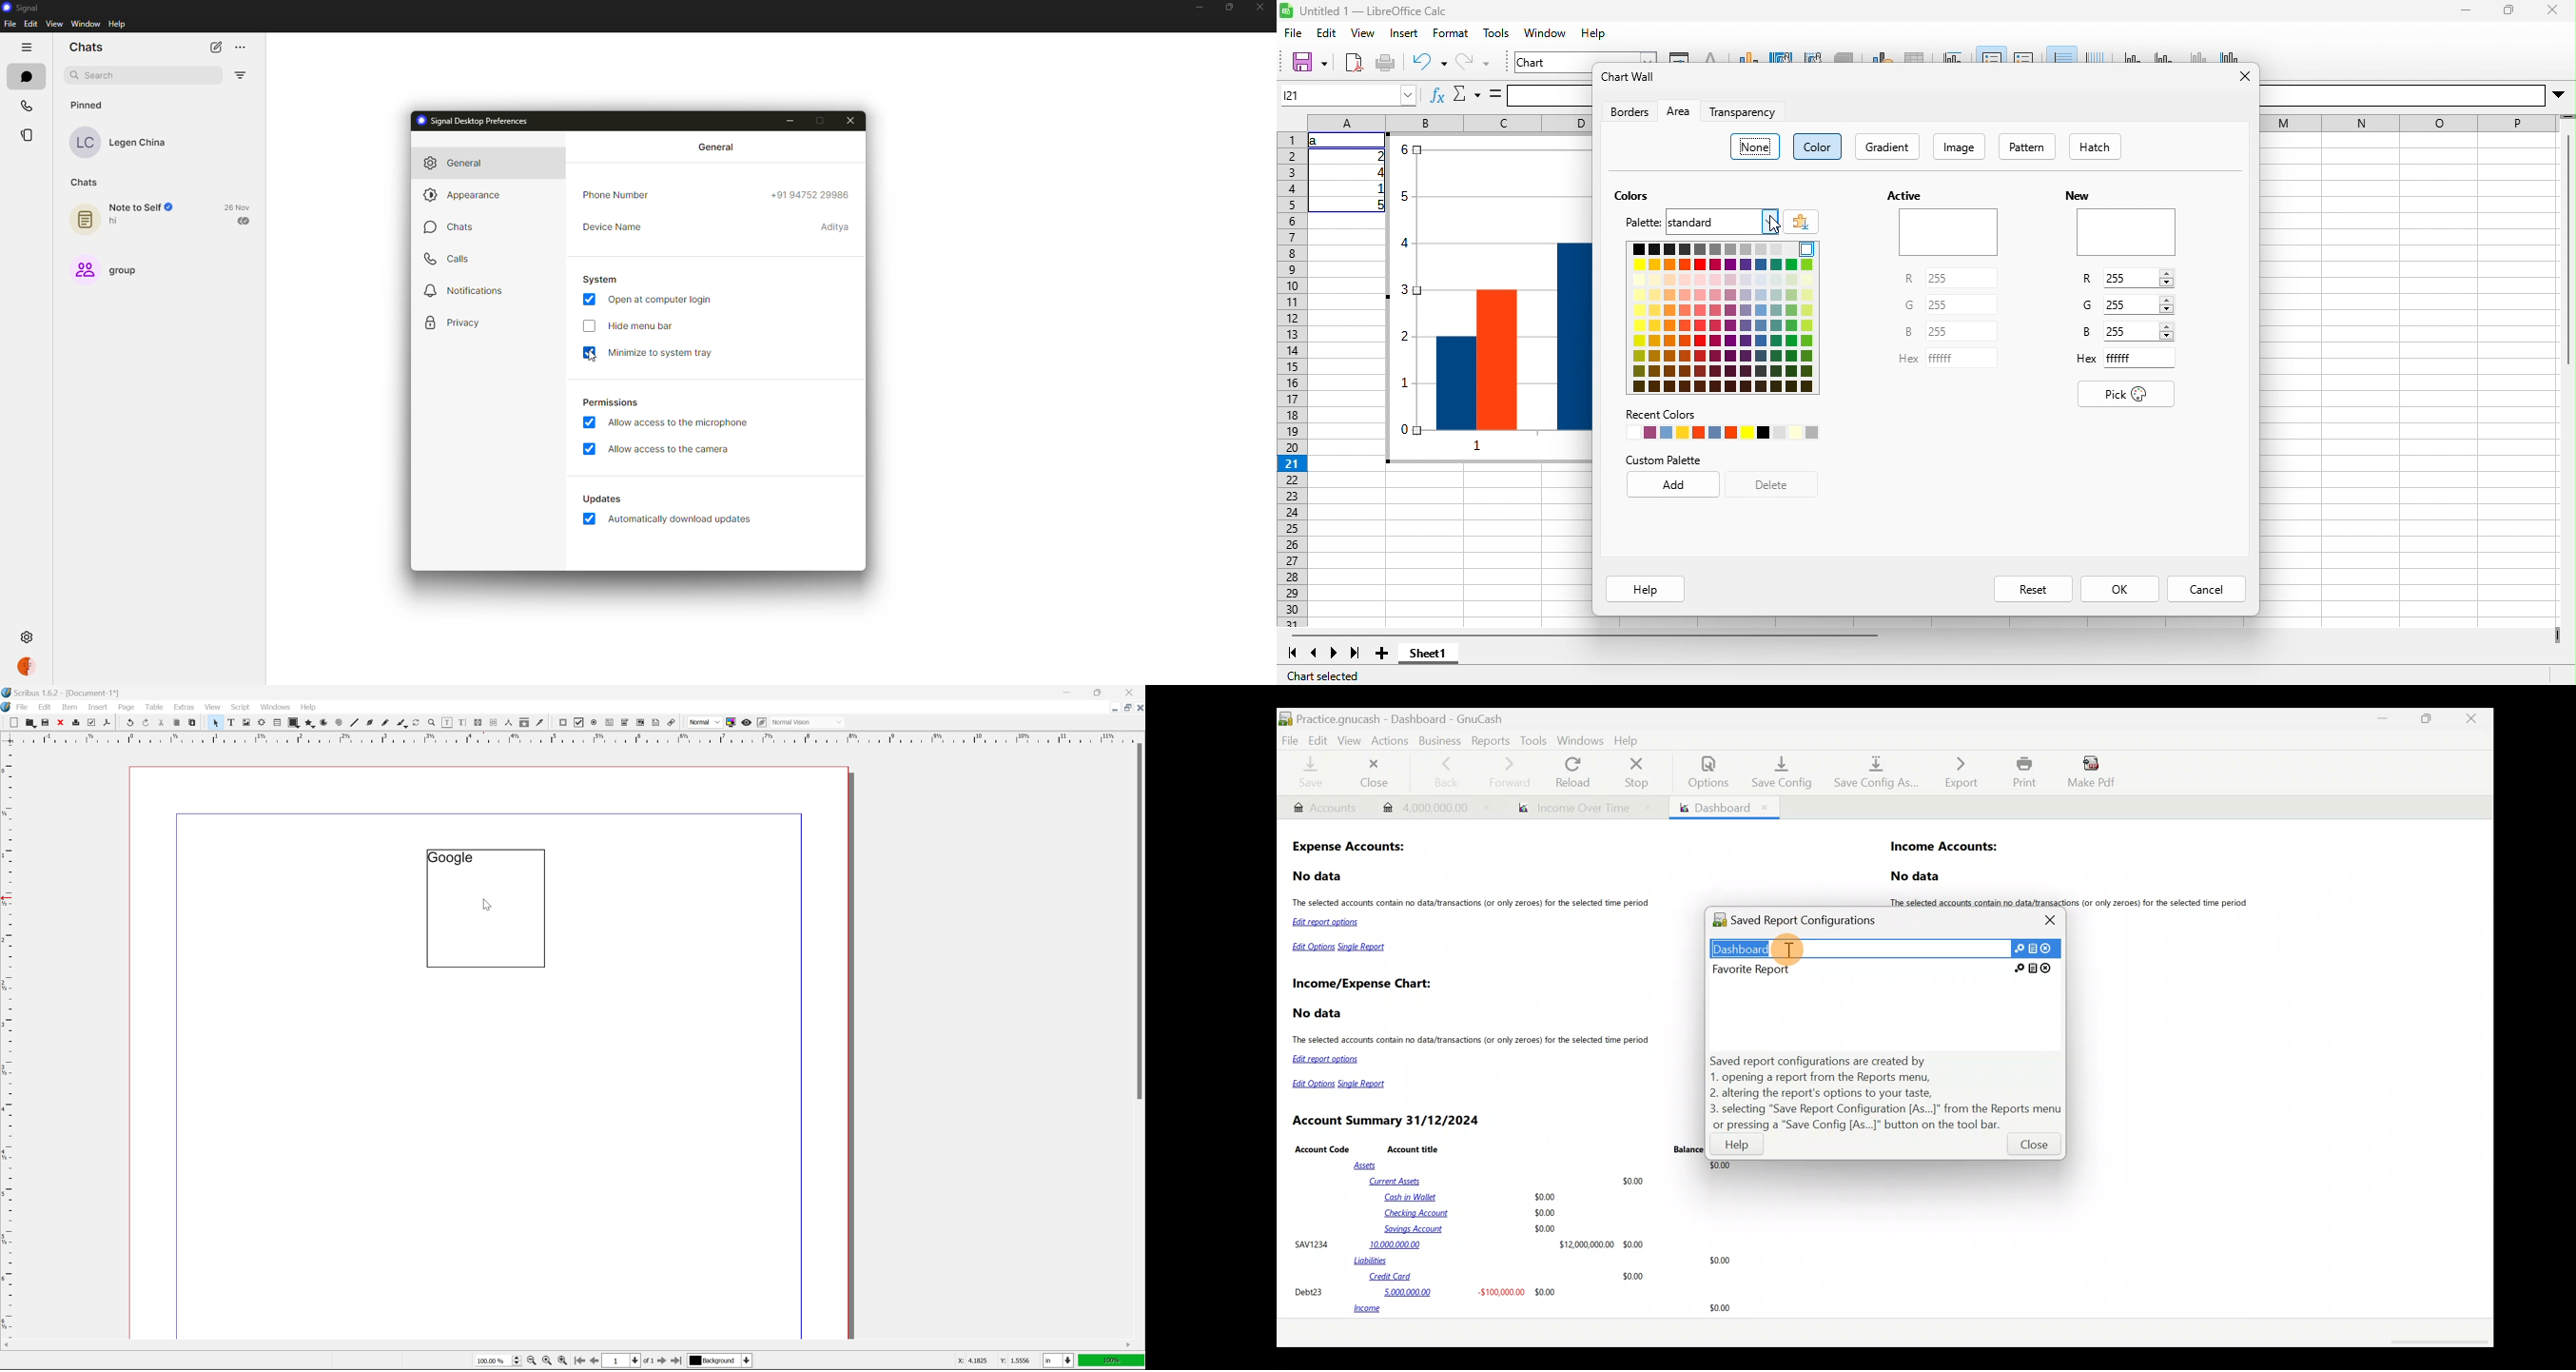  Describe the element at coordinates (1887, 147) in the screenshot. I see `gradient` at that location.